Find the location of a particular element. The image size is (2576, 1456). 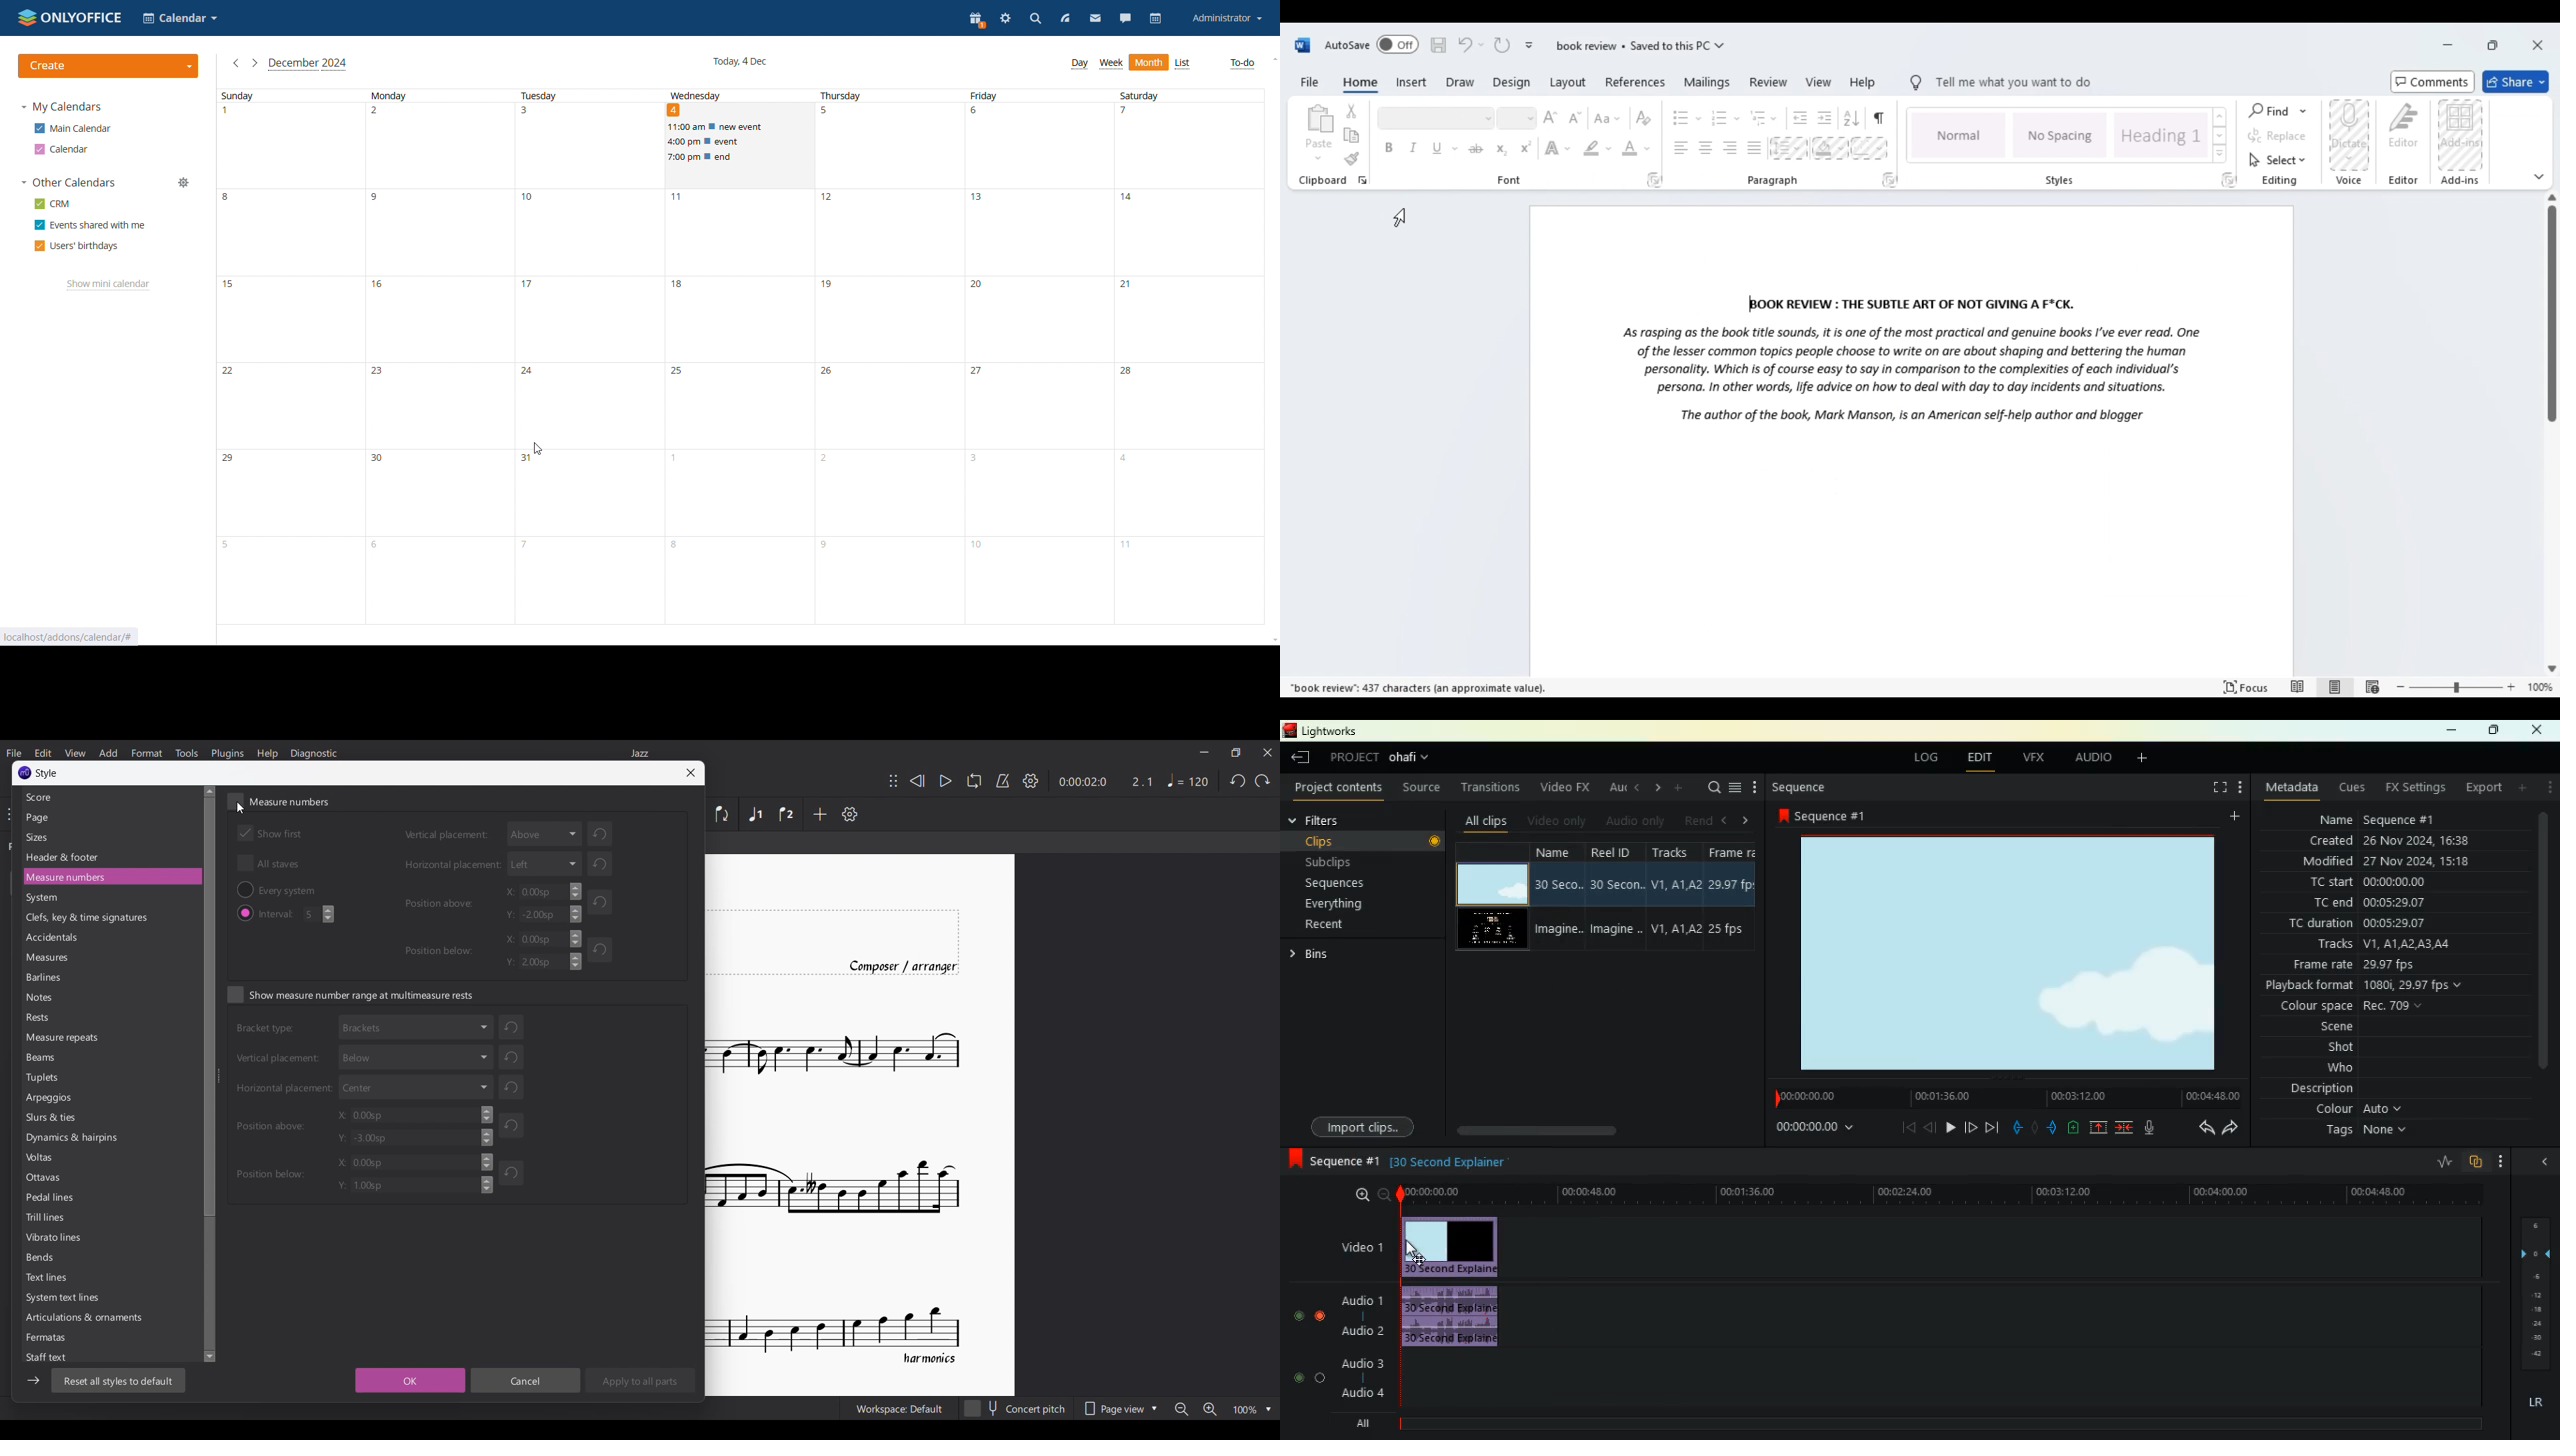

Refresh is located at coordinates (515, 1125).